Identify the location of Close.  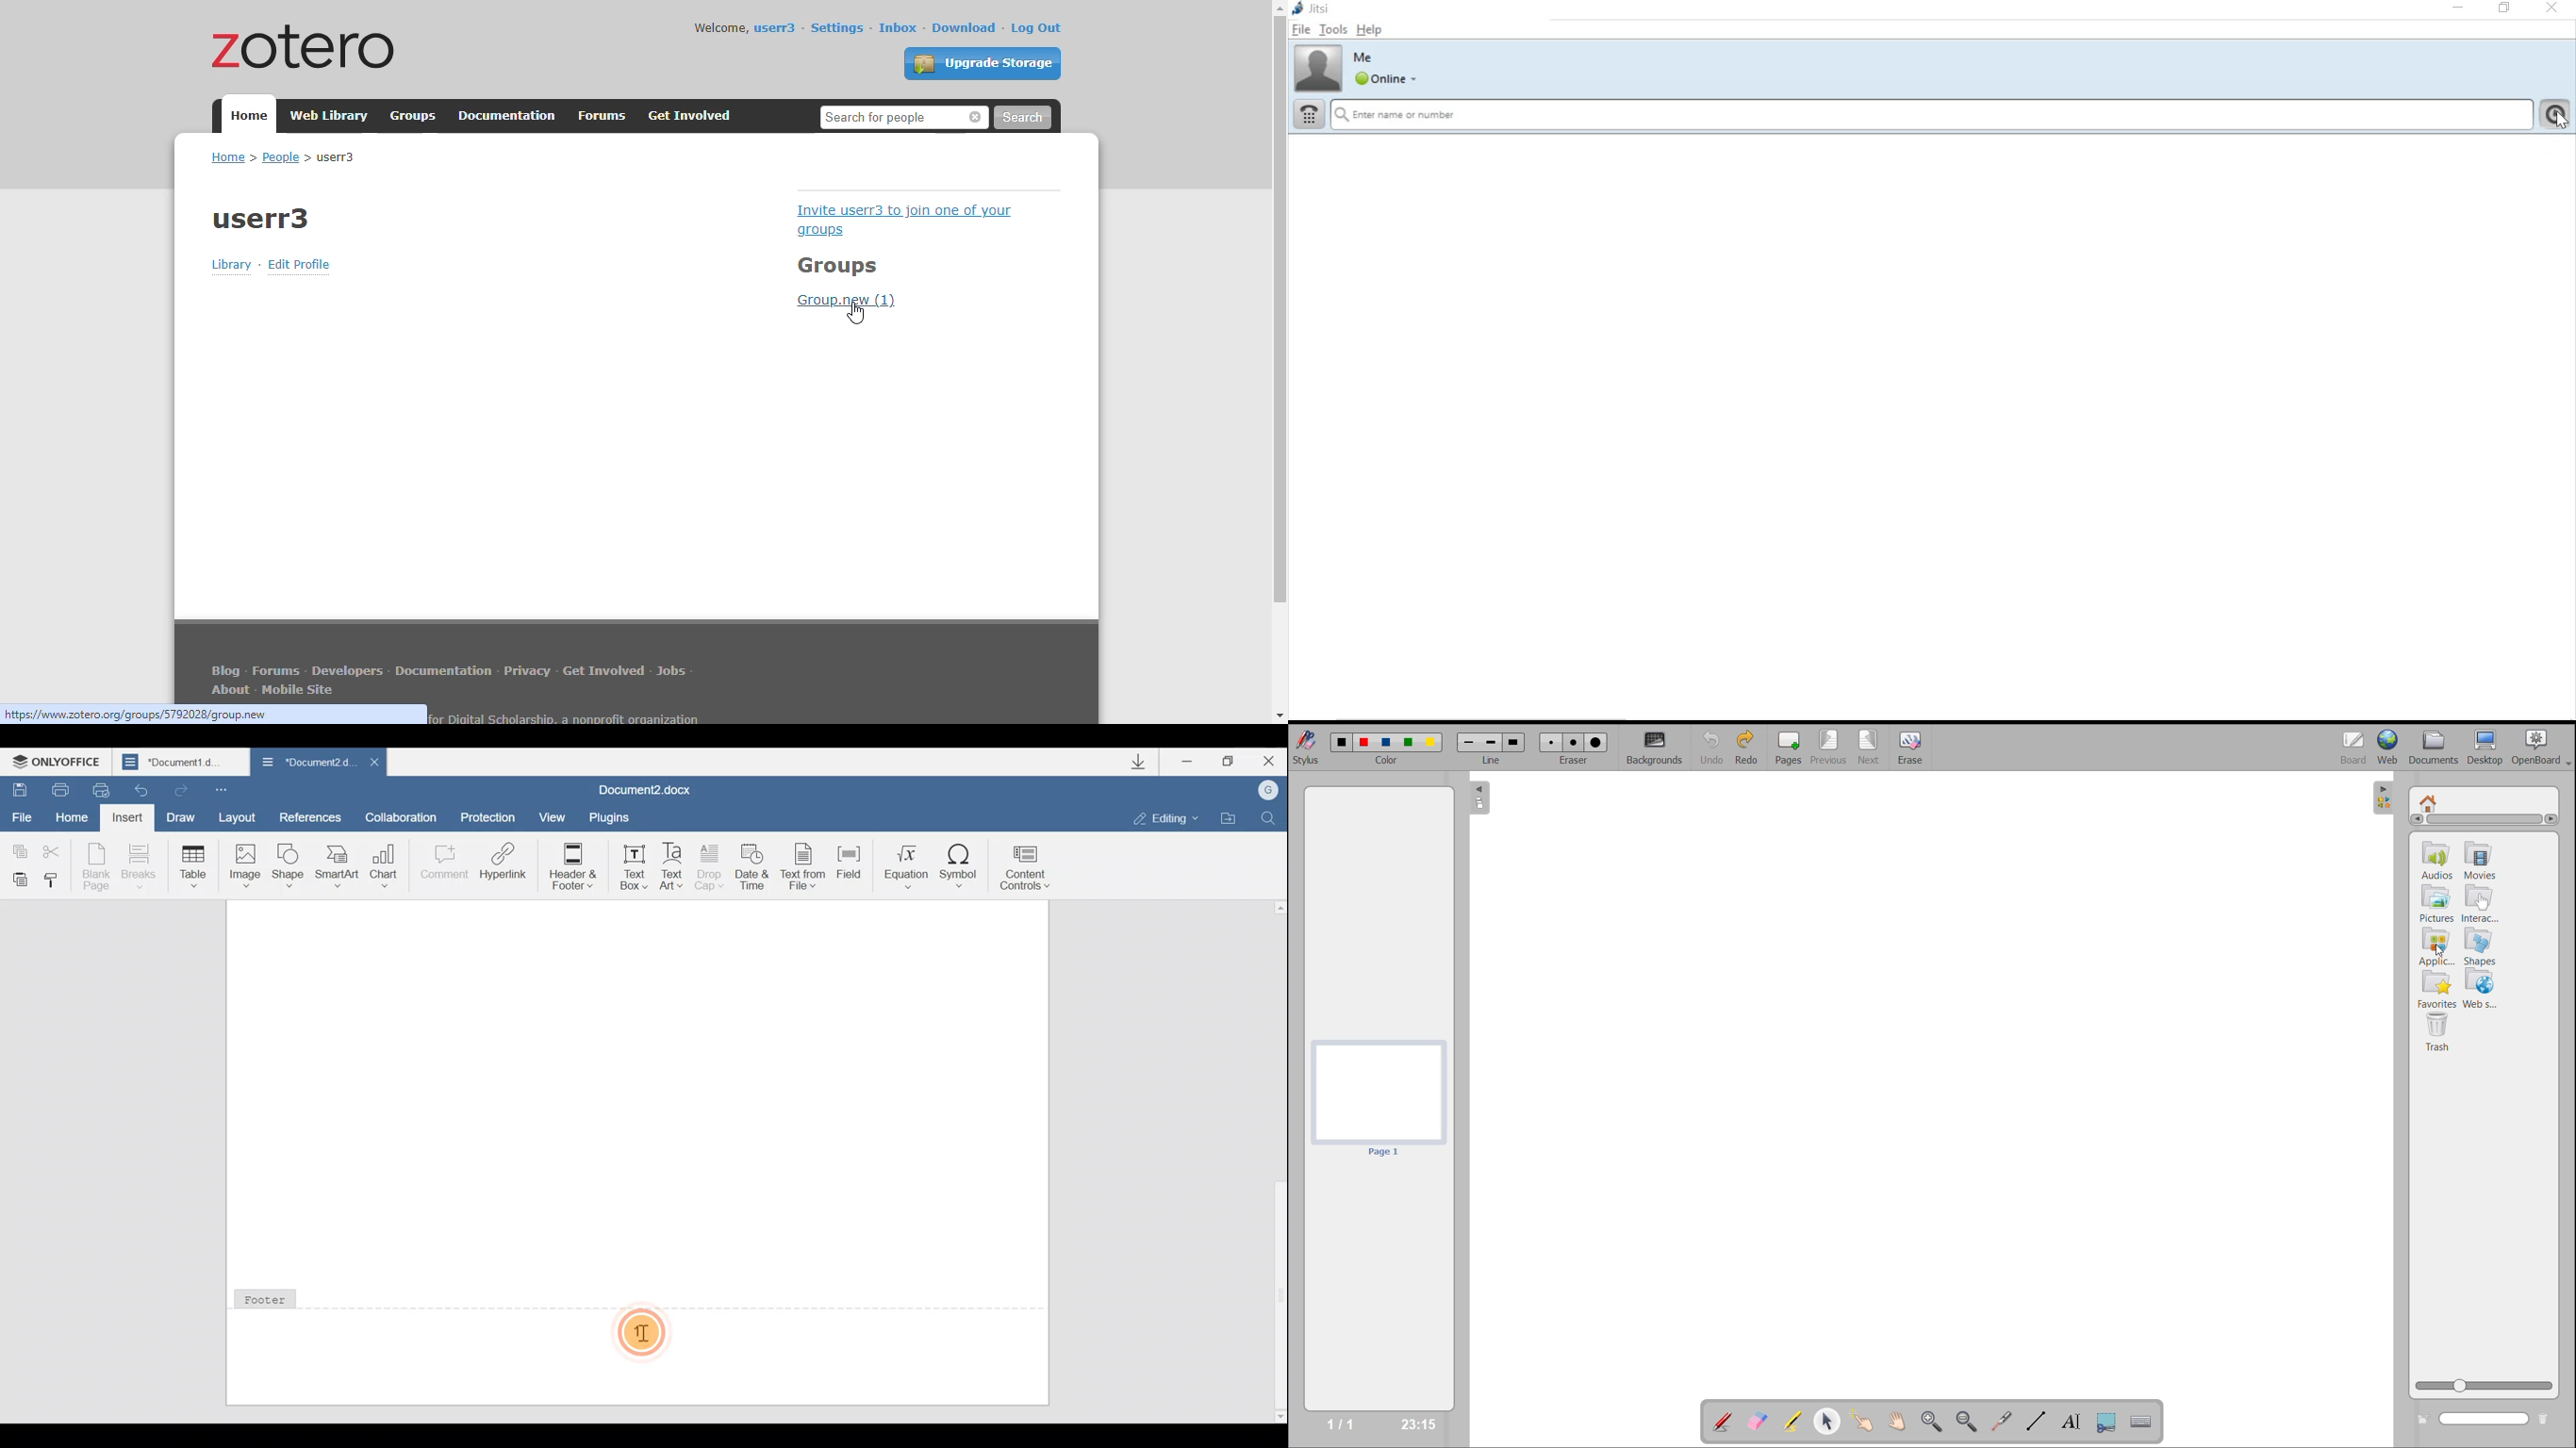
(371, 762).